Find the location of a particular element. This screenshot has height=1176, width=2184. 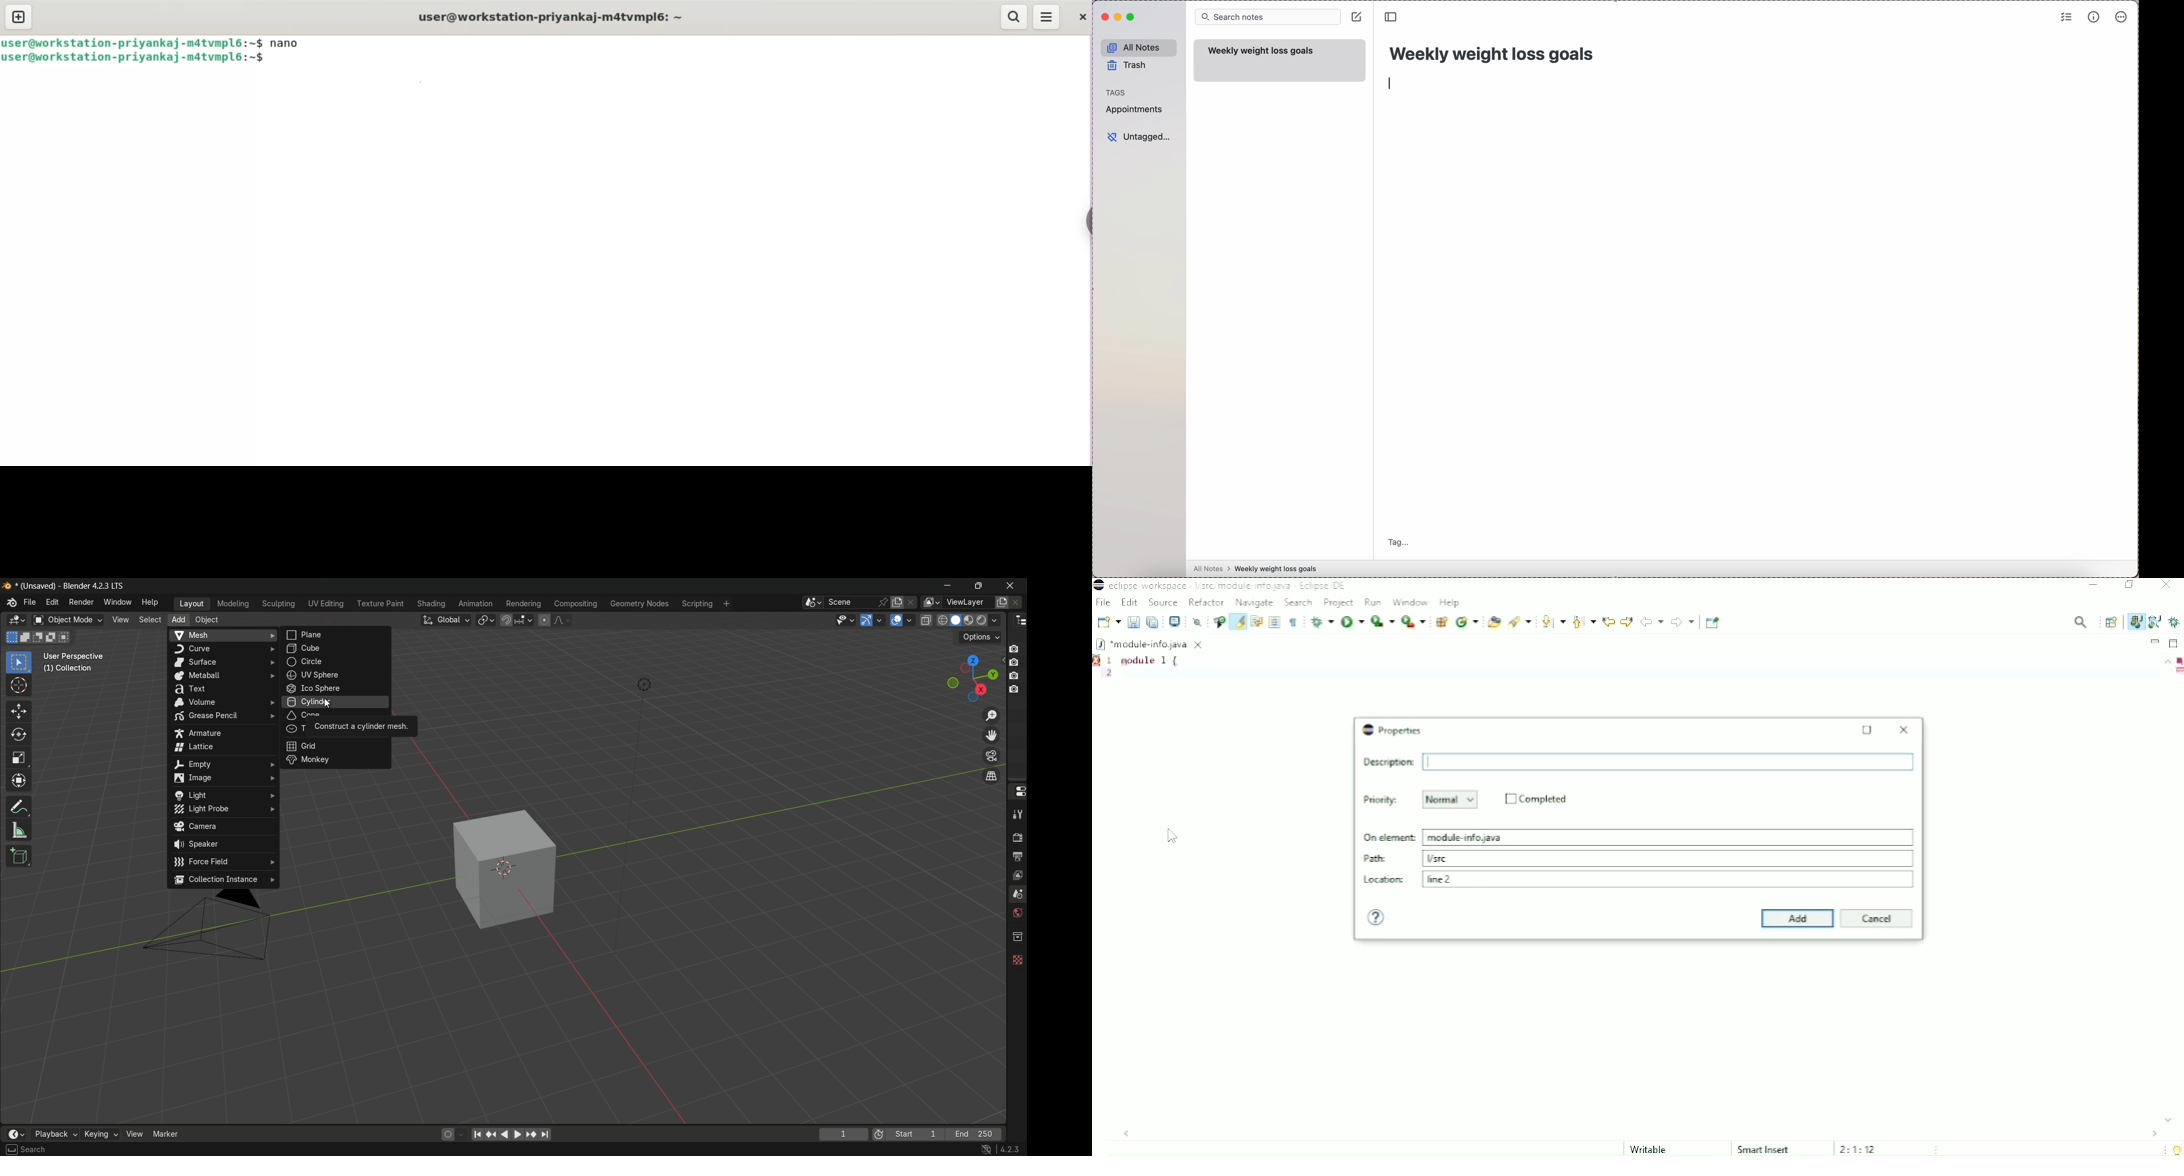

back is located at coordinates (504, 1135).